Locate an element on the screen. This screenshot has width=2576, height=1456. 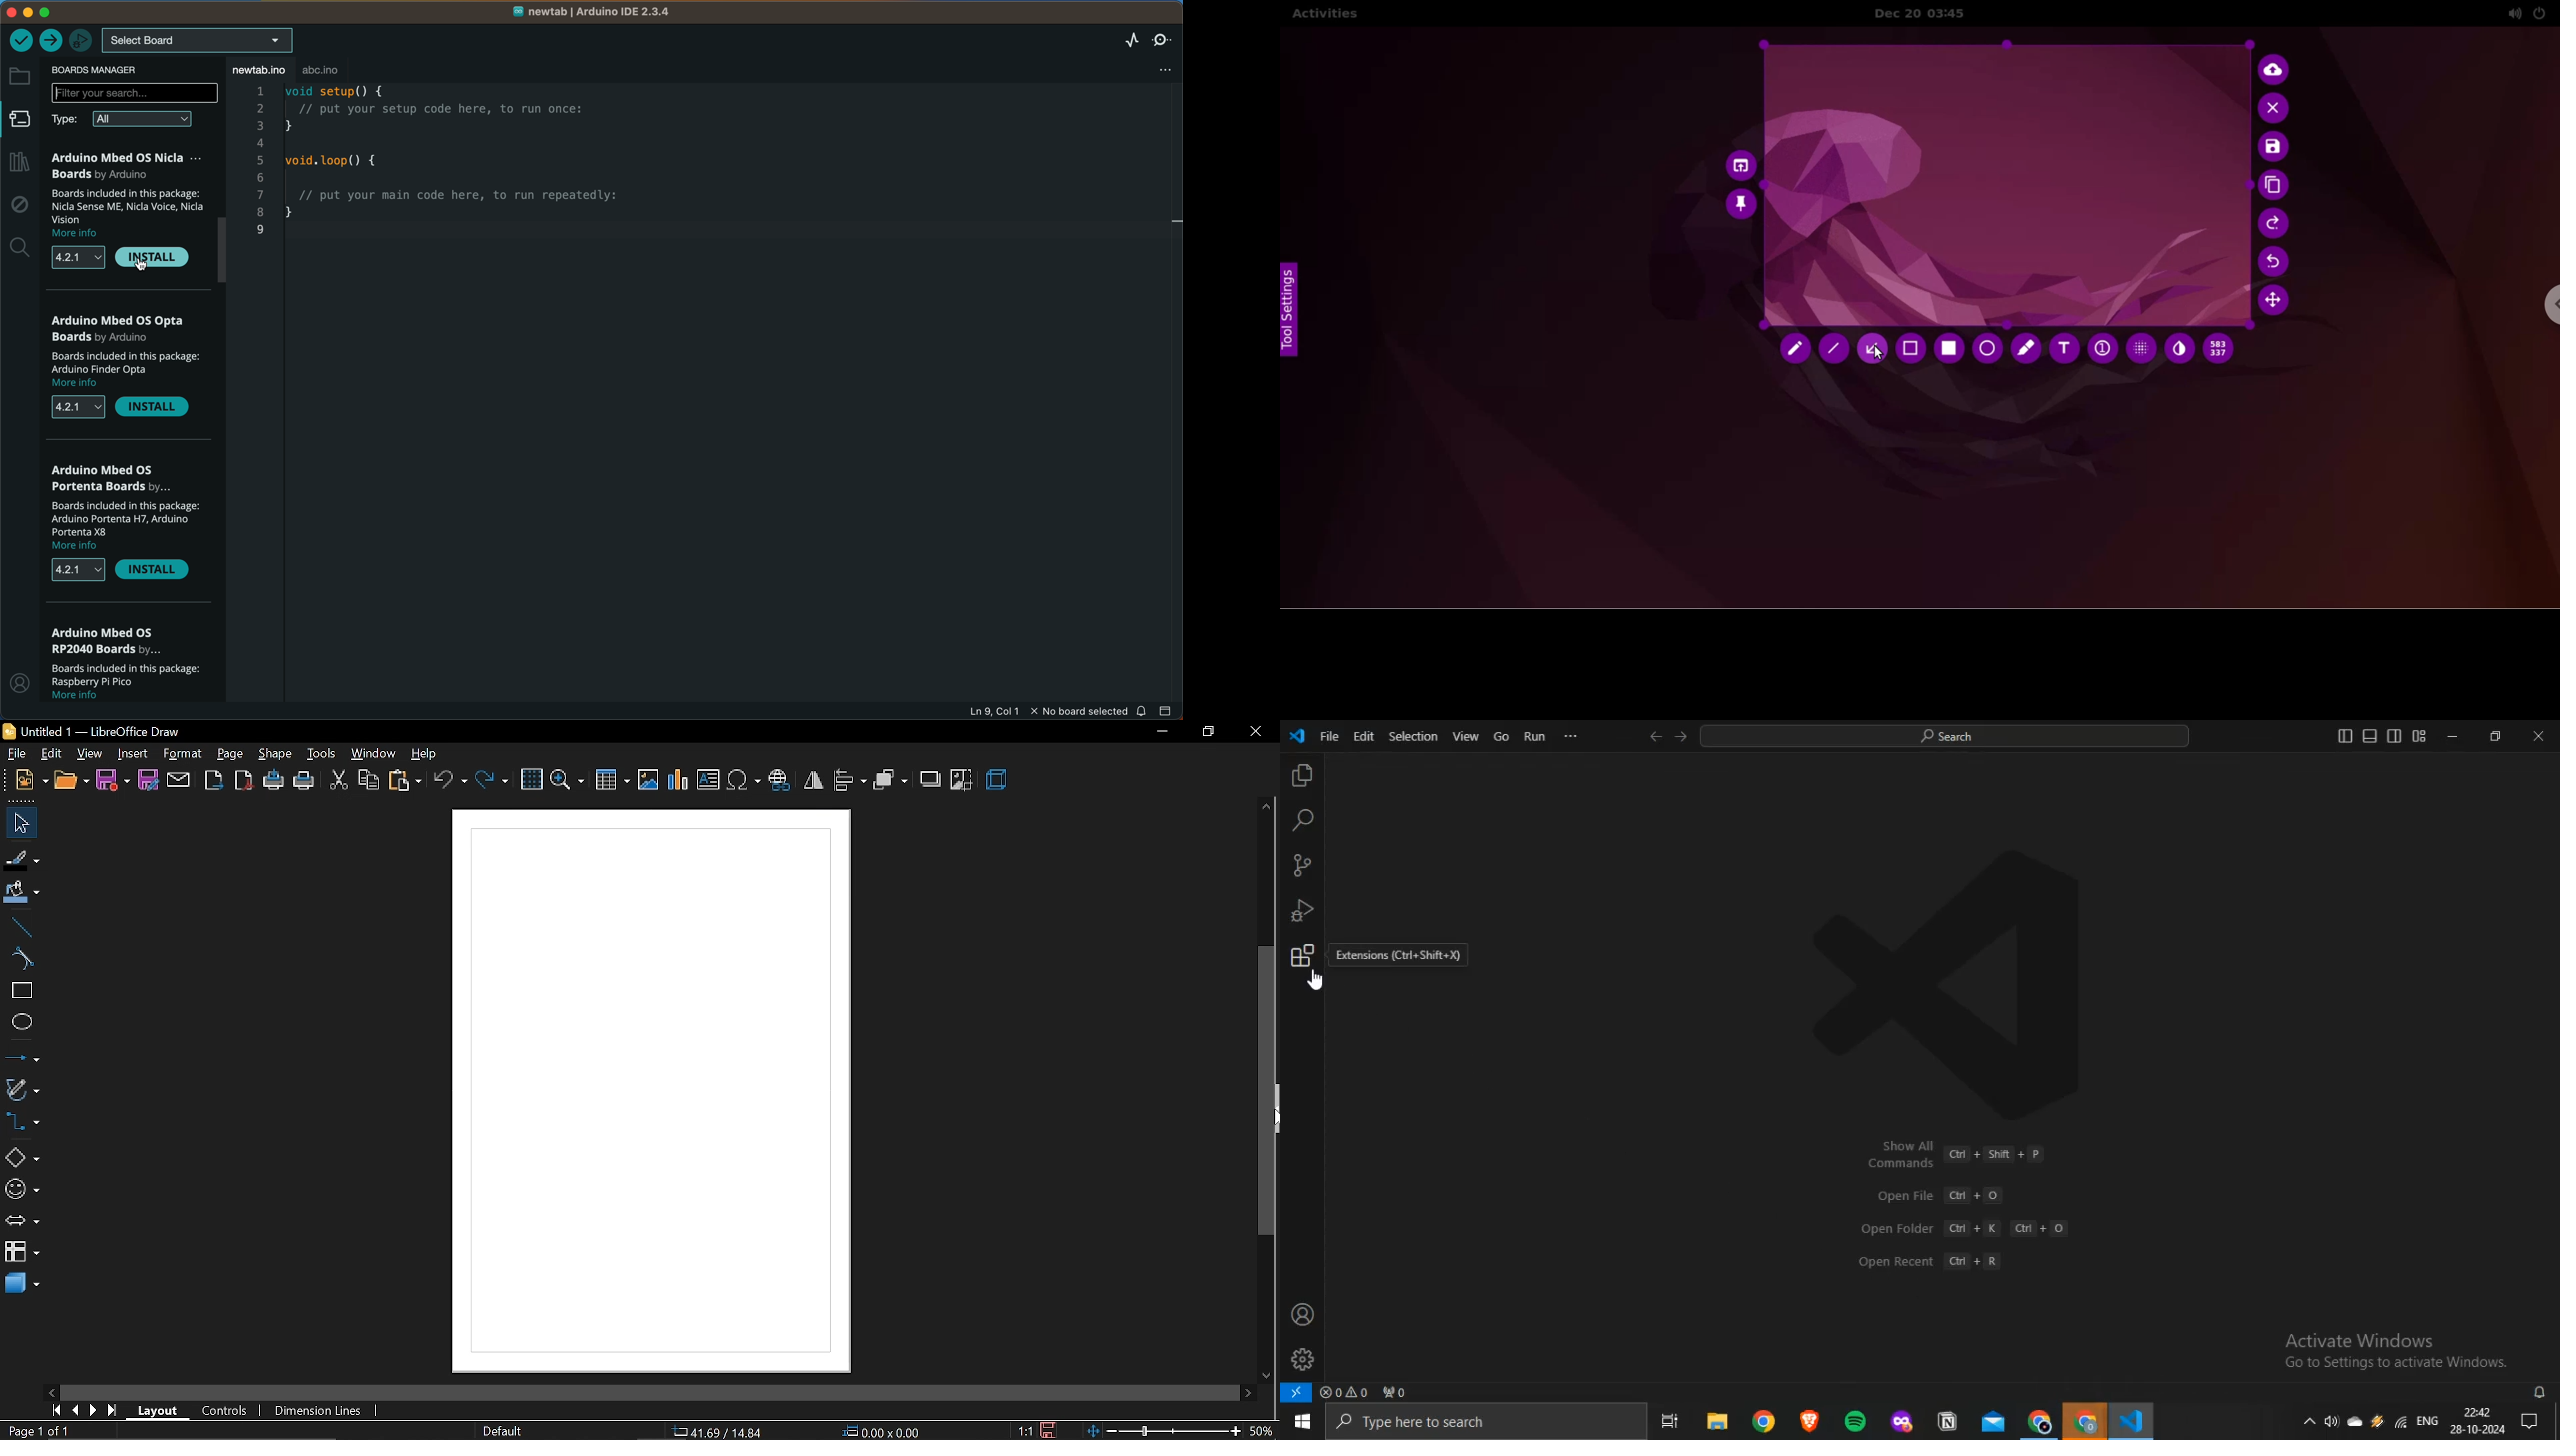
no problems is located at coordinates (1344, 1392).